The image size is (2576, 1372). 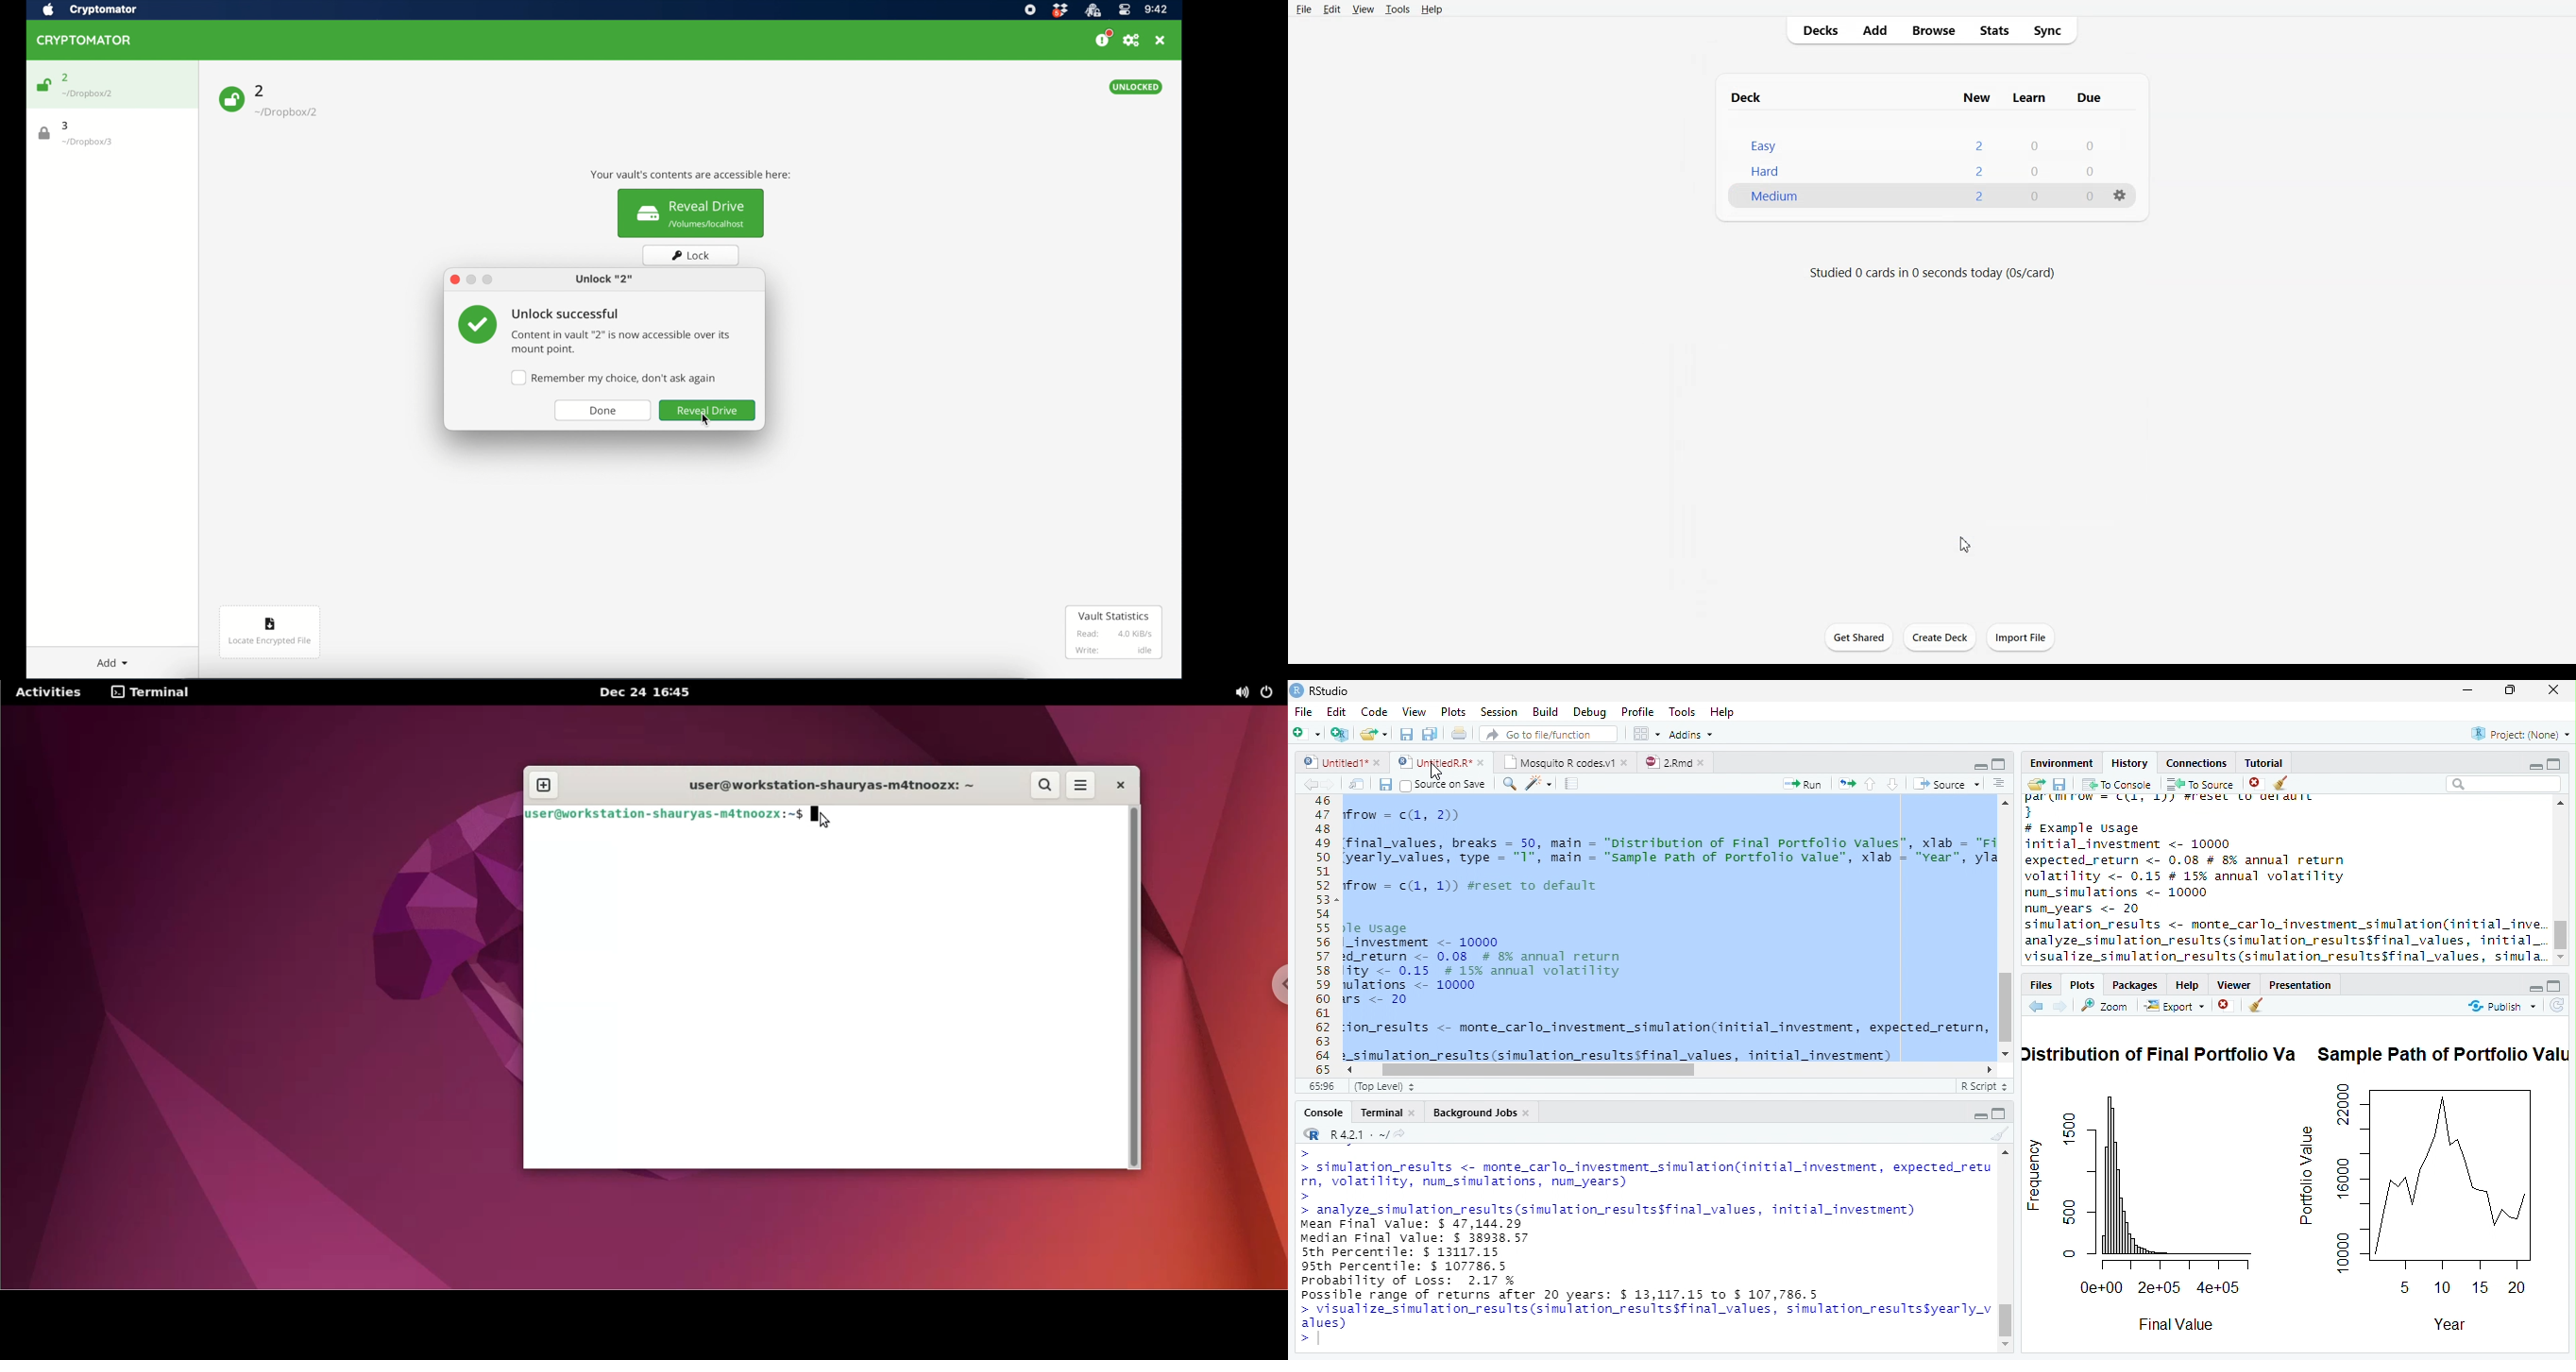 What do you see at coordinates (1999, 785) in the screenshot?
I see `Show document outline` at bounding box center [1999, 785].